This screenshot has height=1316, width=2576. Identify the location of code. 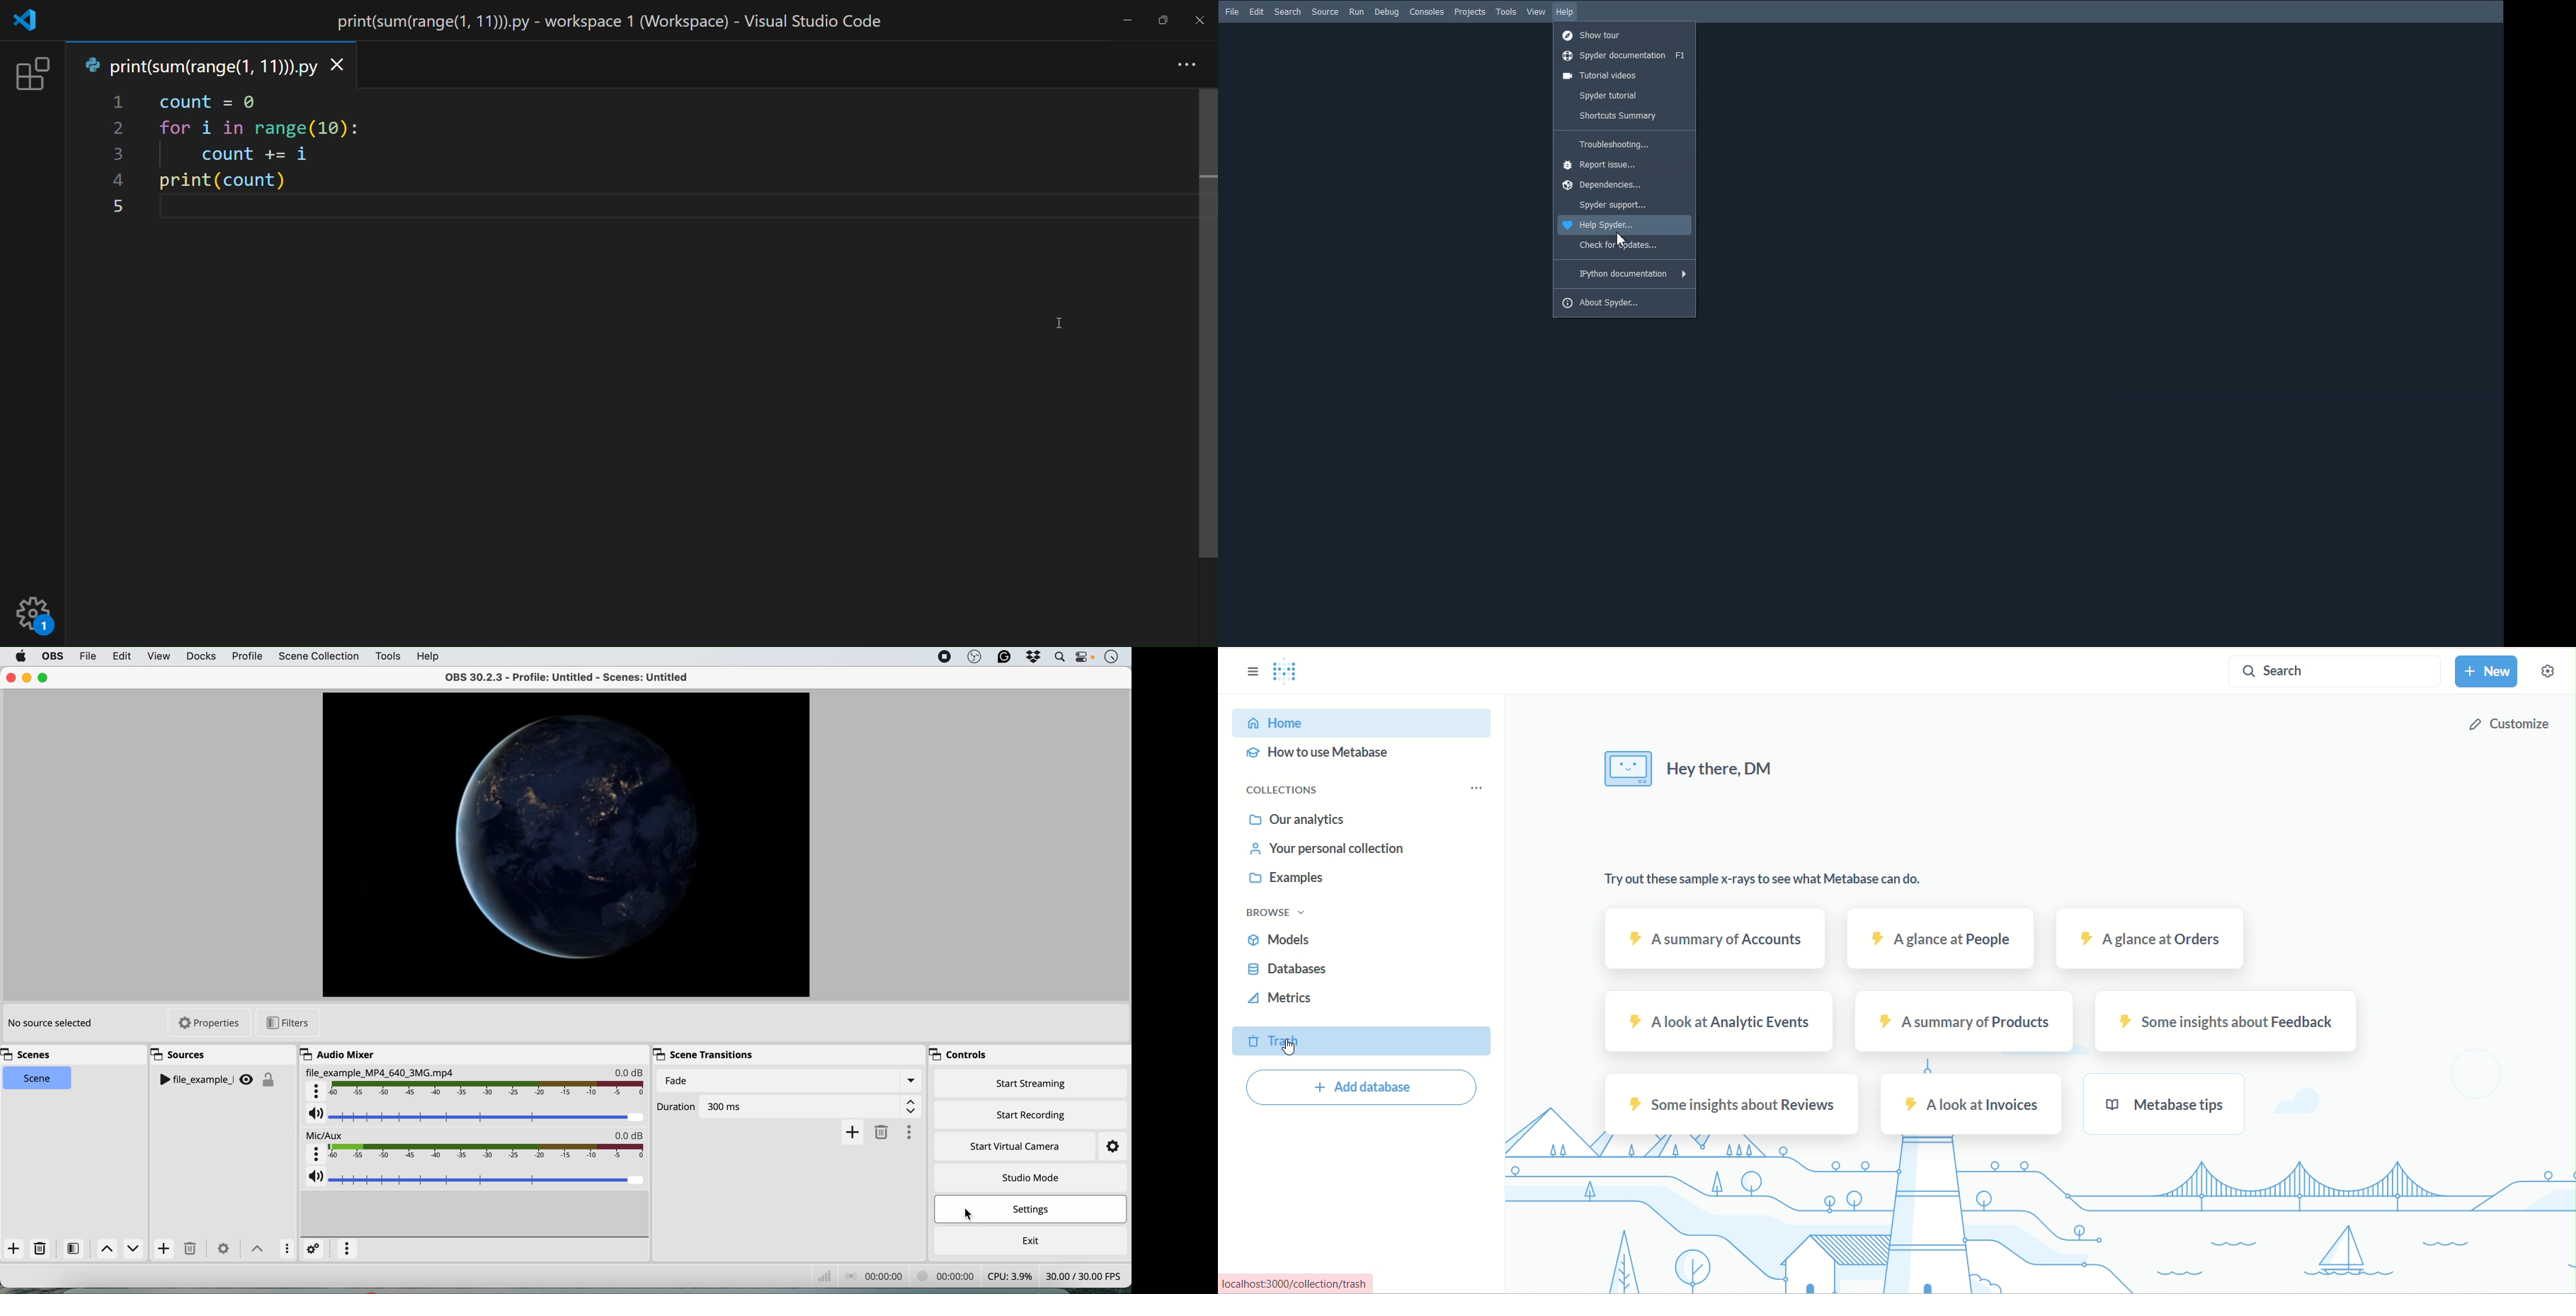
(296, 161).